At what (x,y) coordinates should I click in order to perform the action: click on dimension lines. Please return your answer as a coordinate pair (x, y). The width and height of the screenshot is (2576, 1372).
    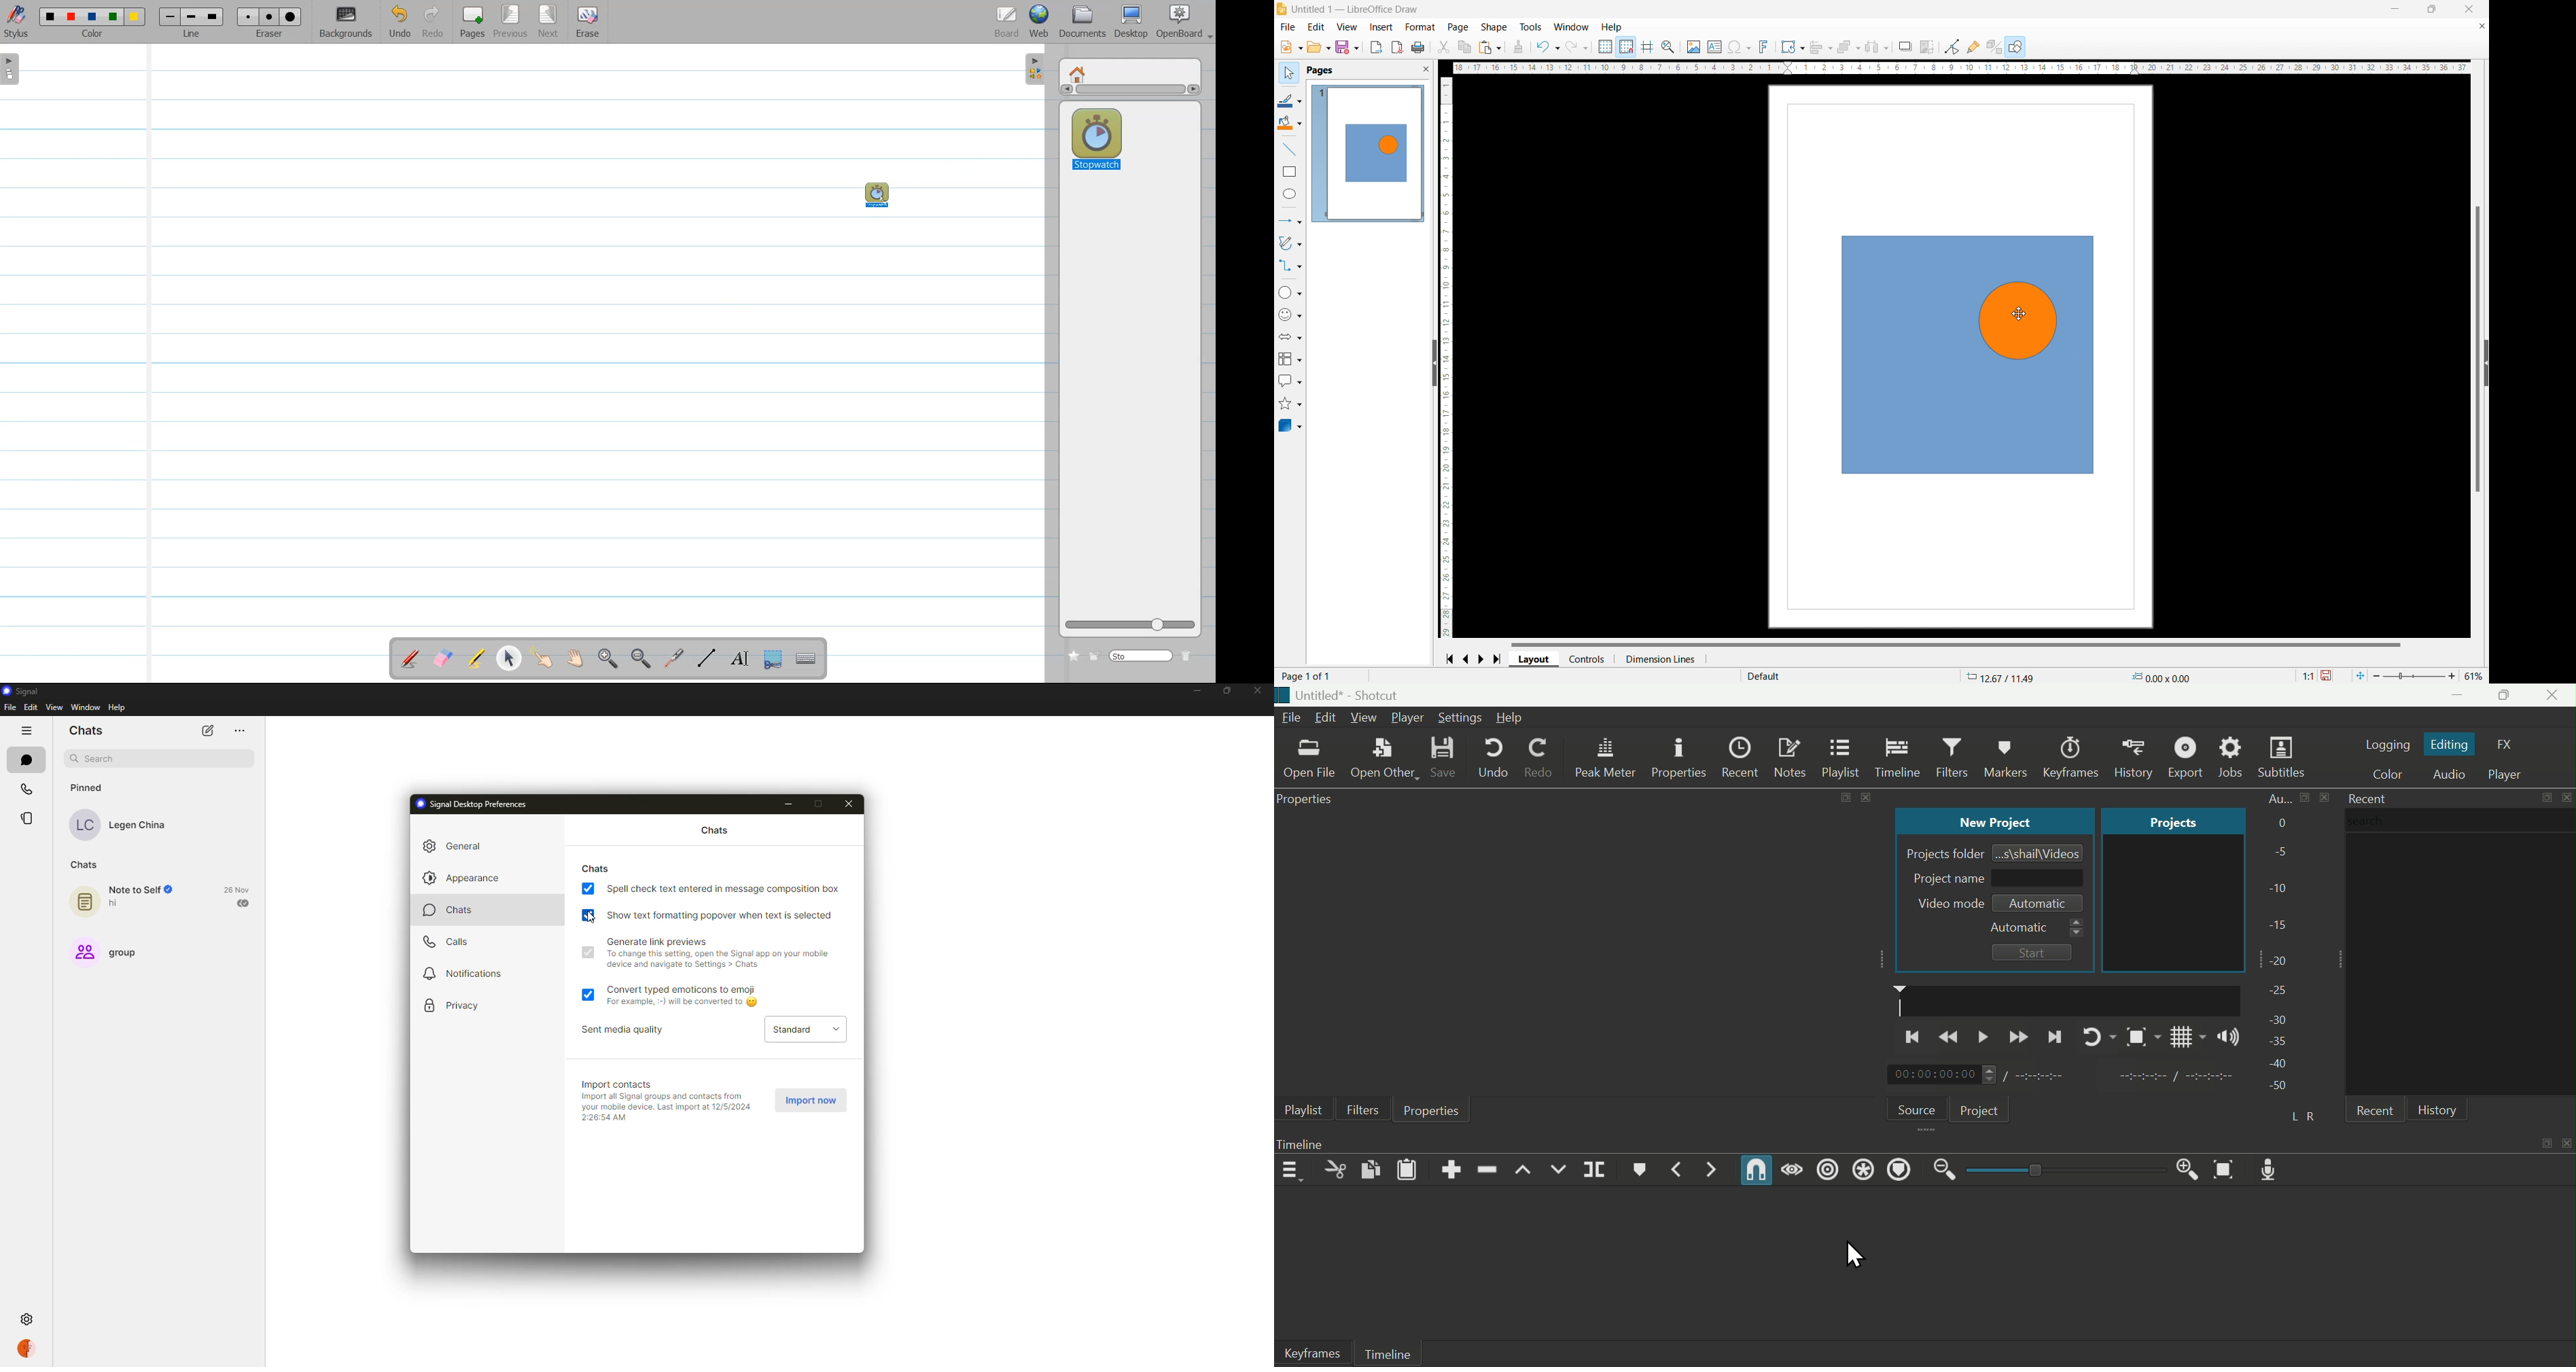
    Looking at the image, I should click on (1658, 659).